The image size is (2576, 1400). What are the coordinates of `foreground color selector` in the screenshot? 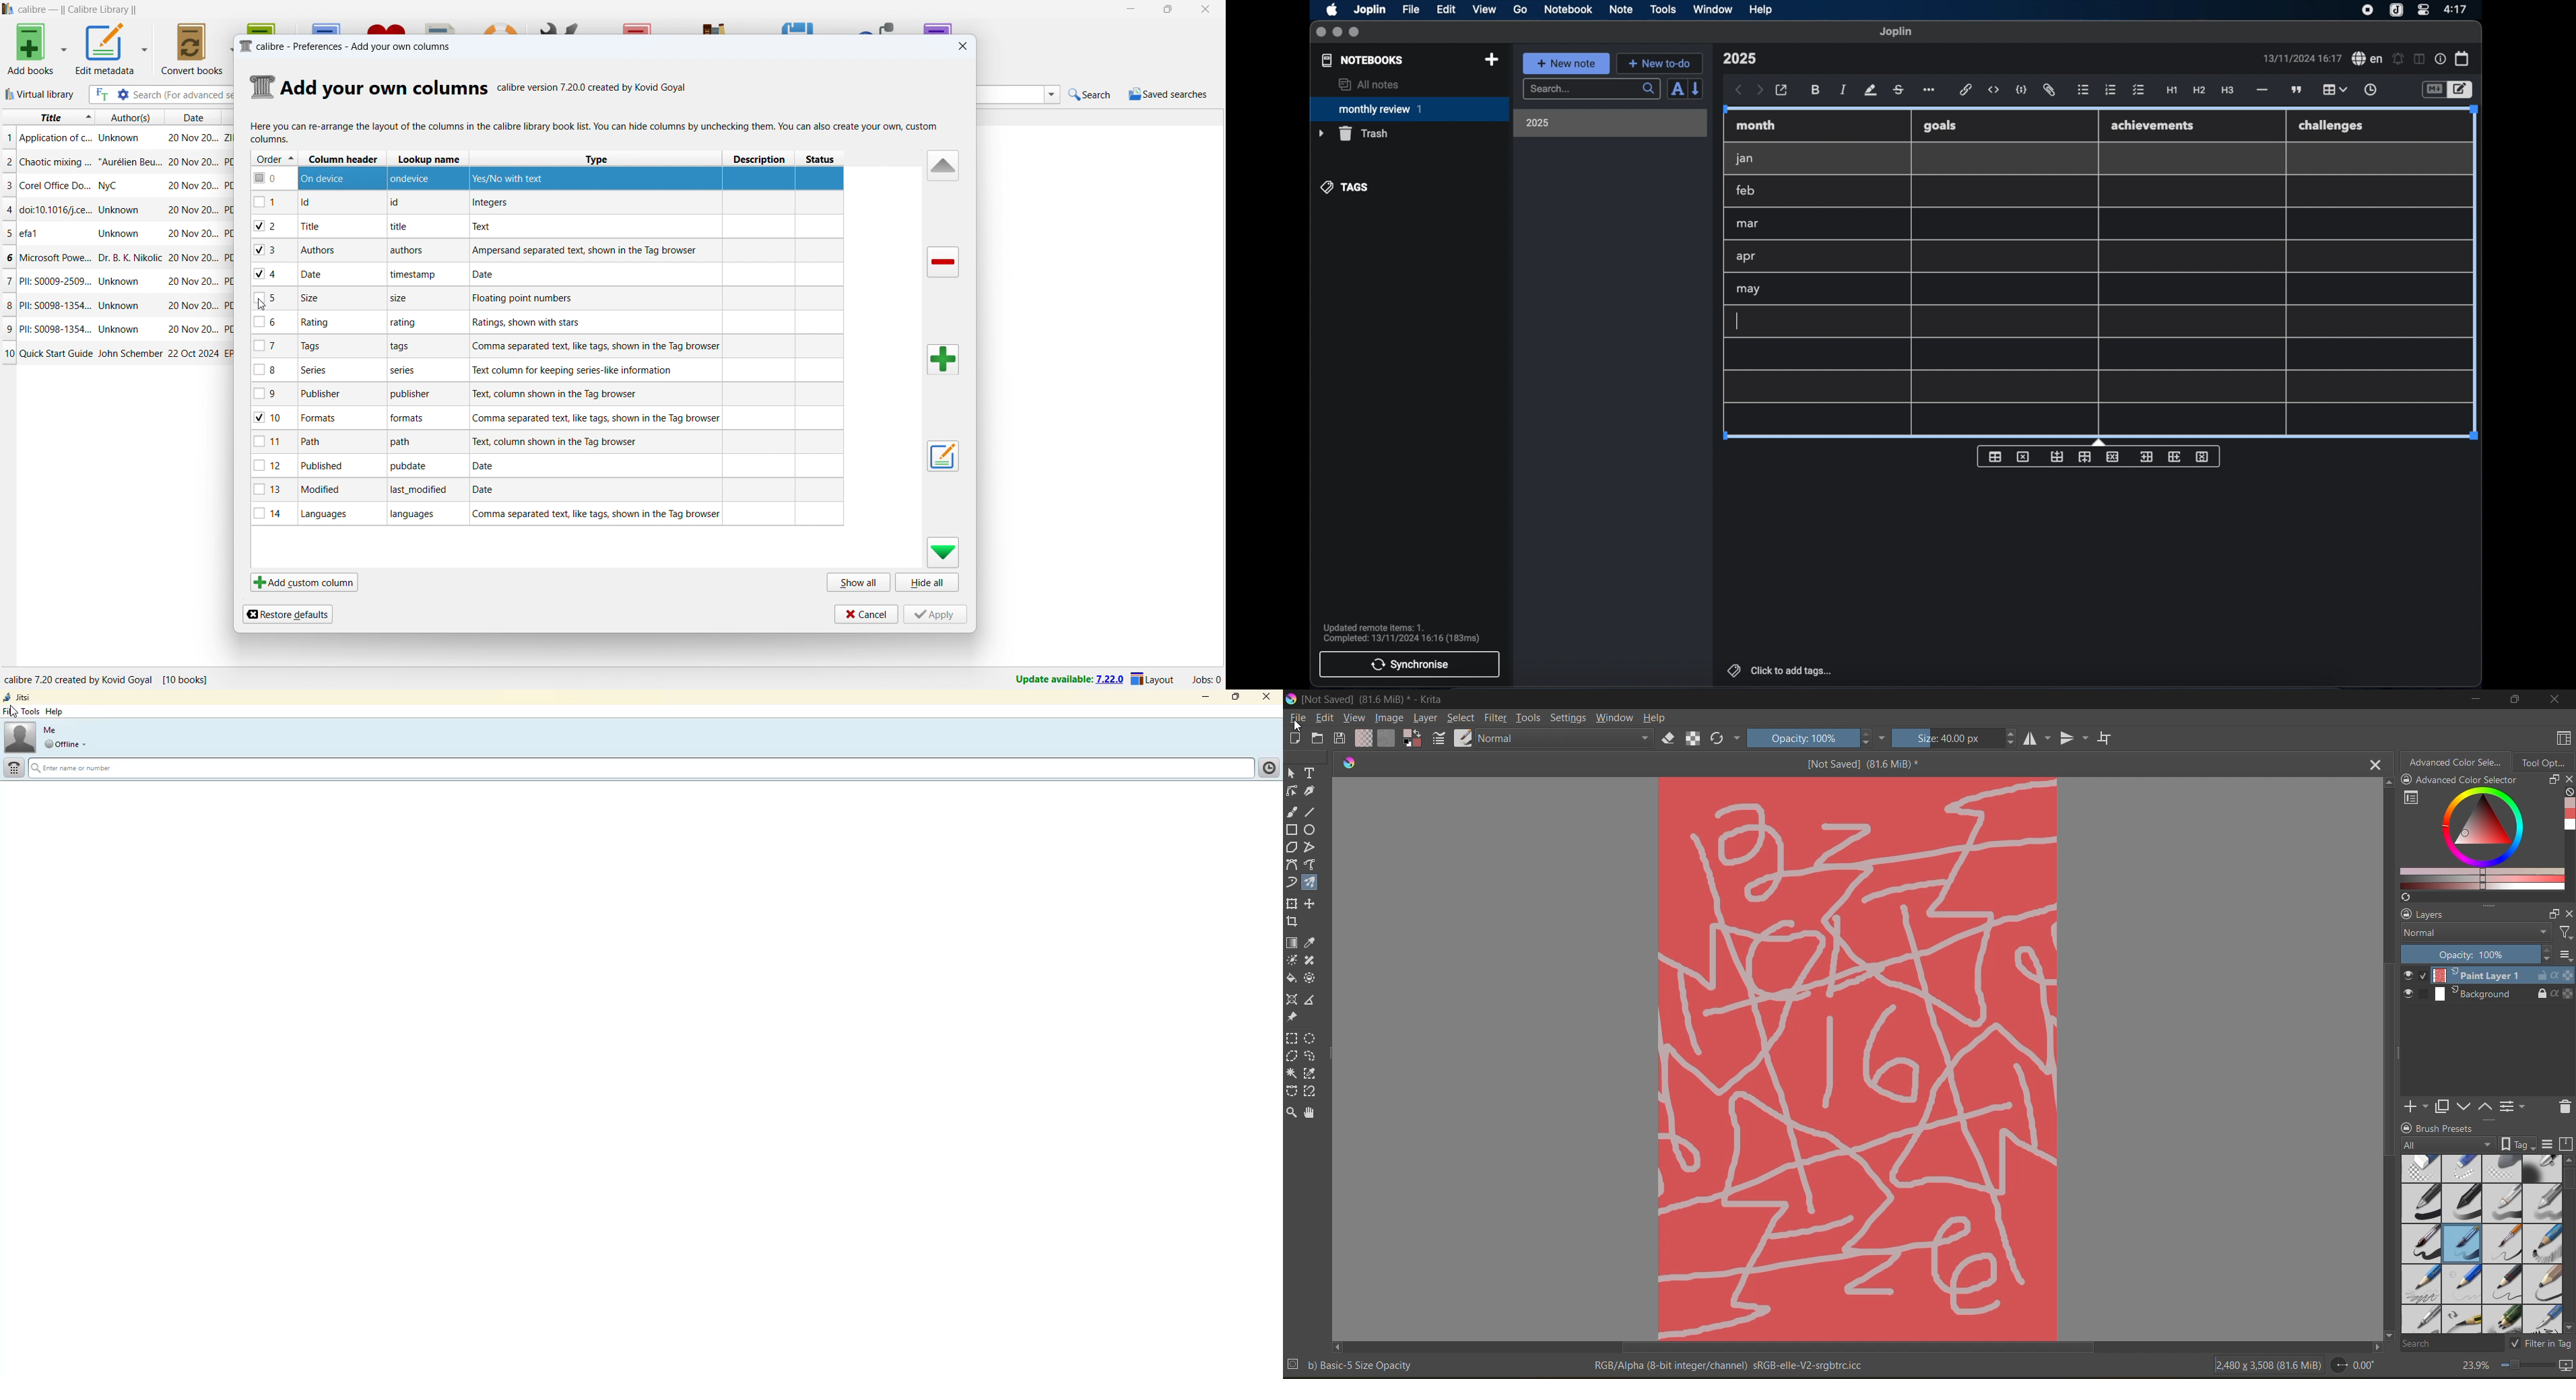 It's located at (1411, 740).